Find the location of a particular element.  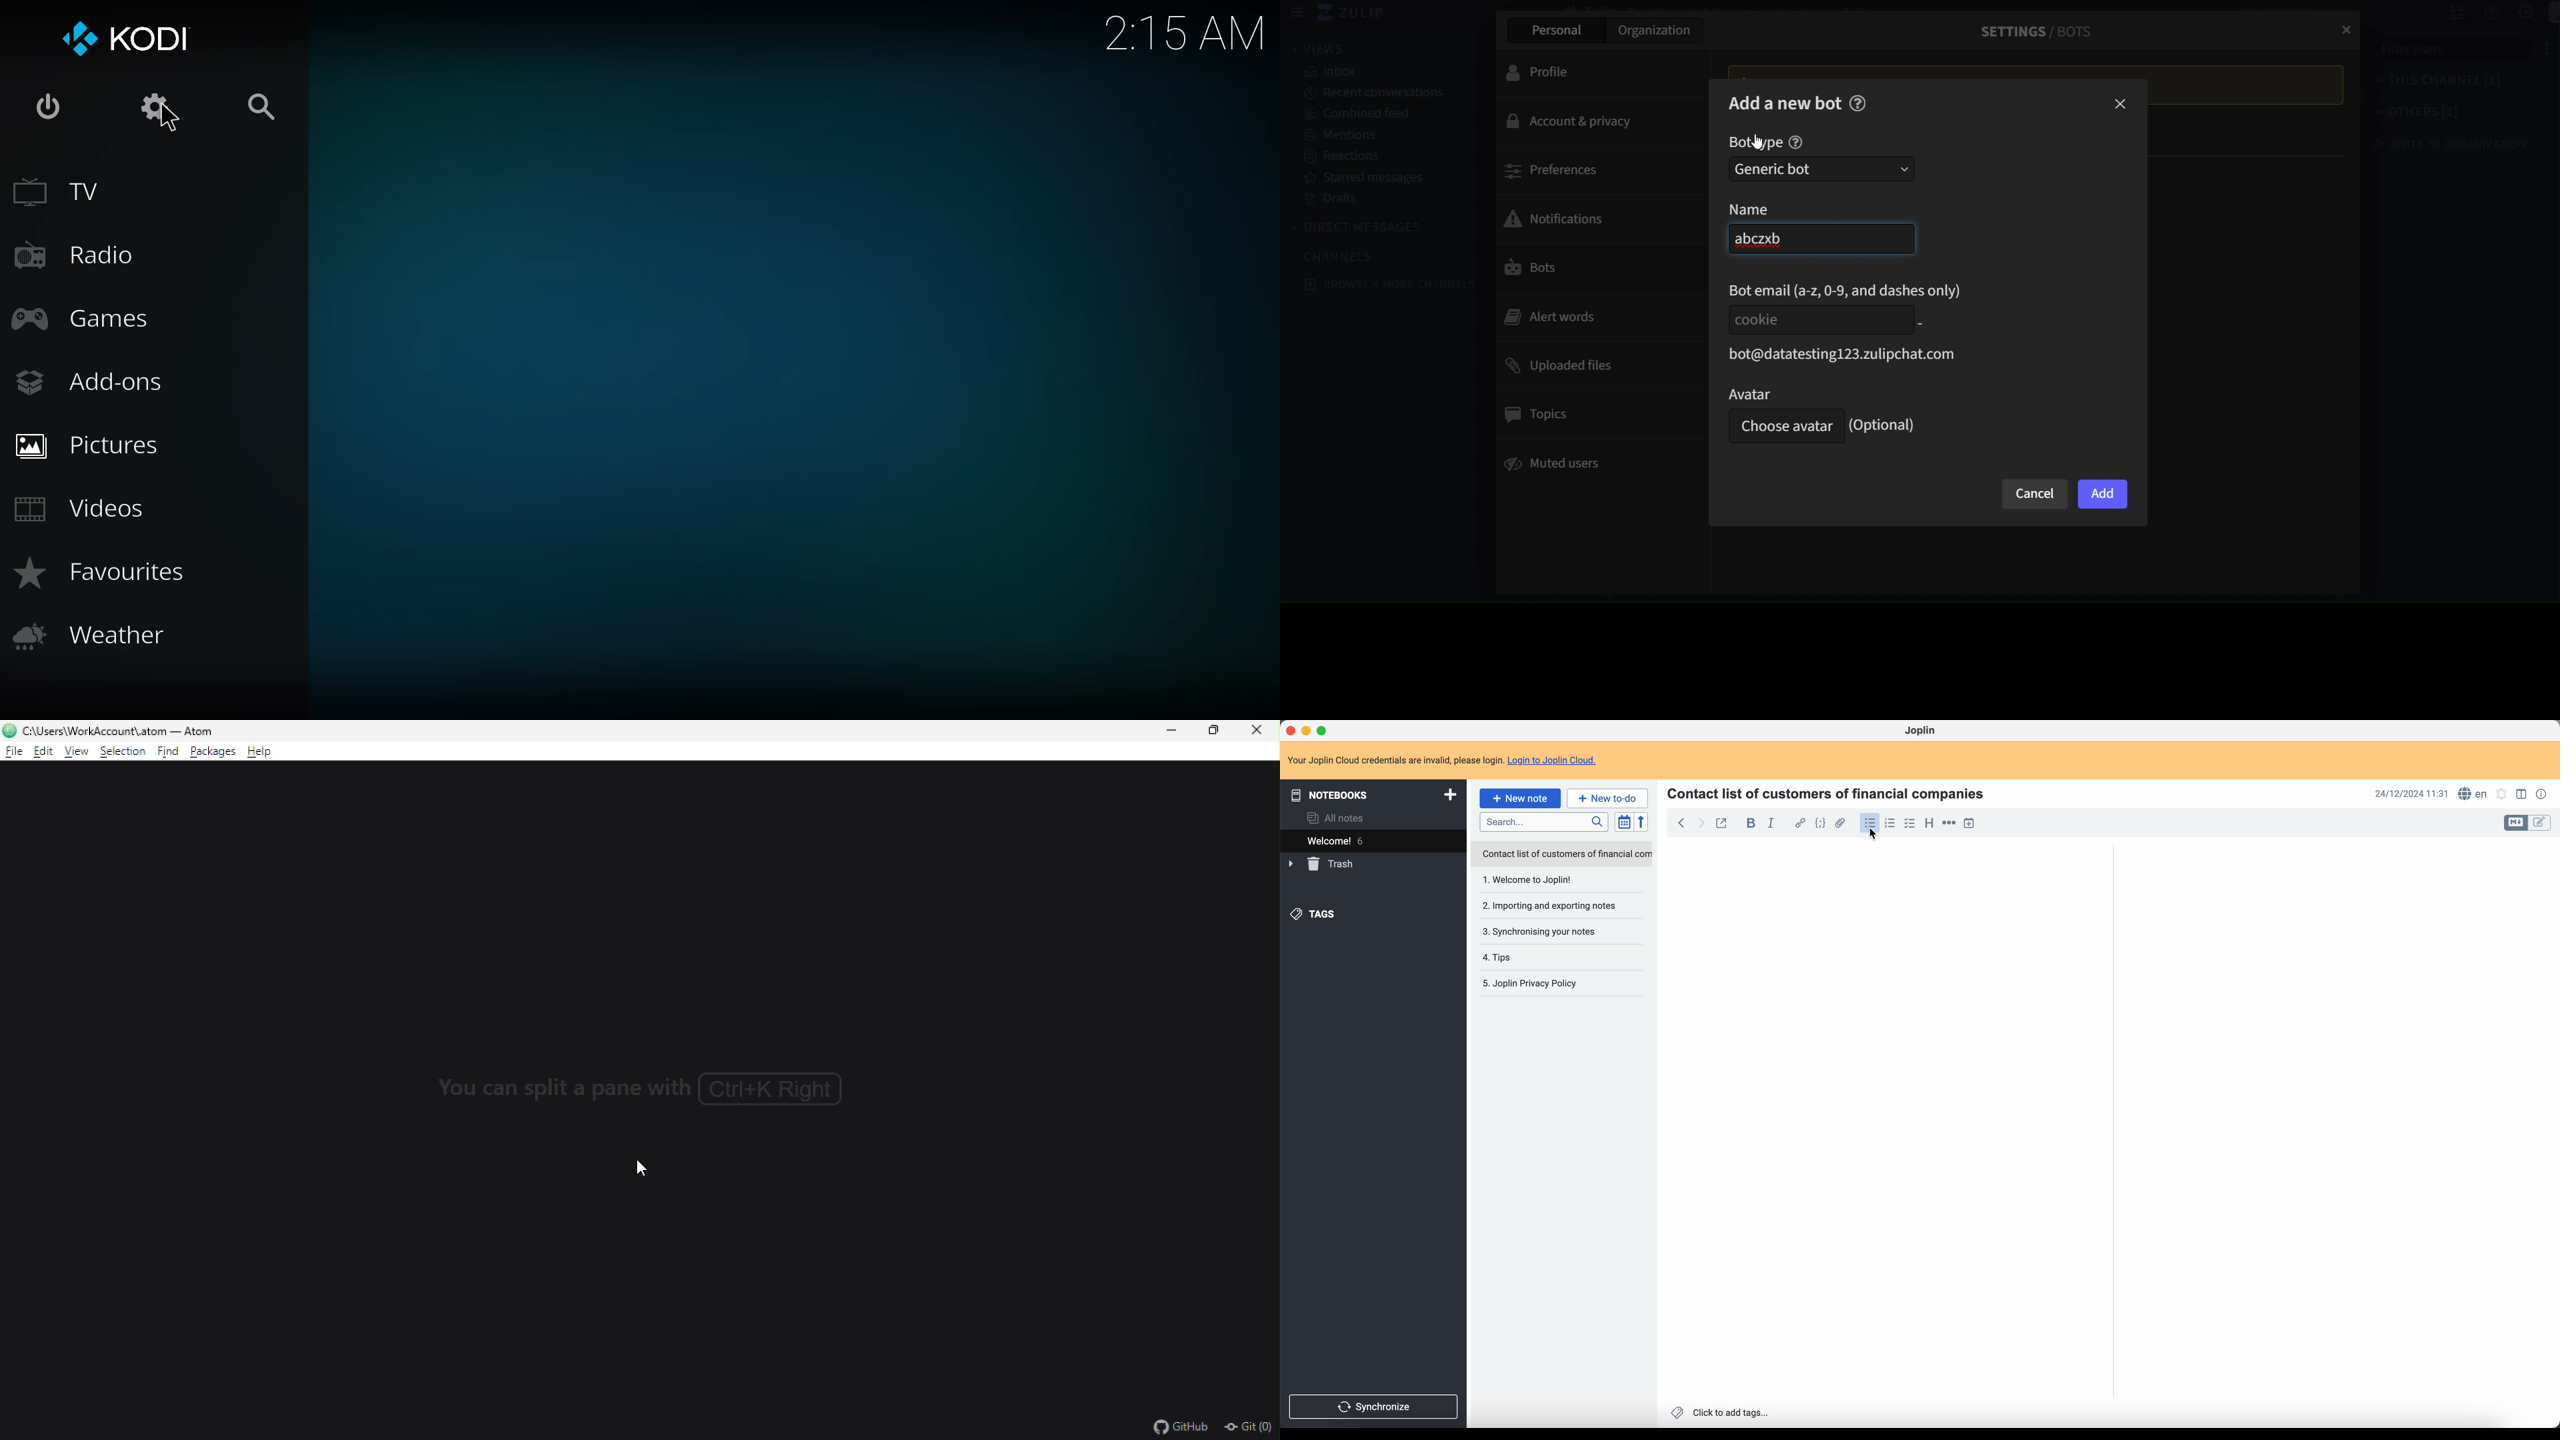

tv is located at coordinates (62, 191).